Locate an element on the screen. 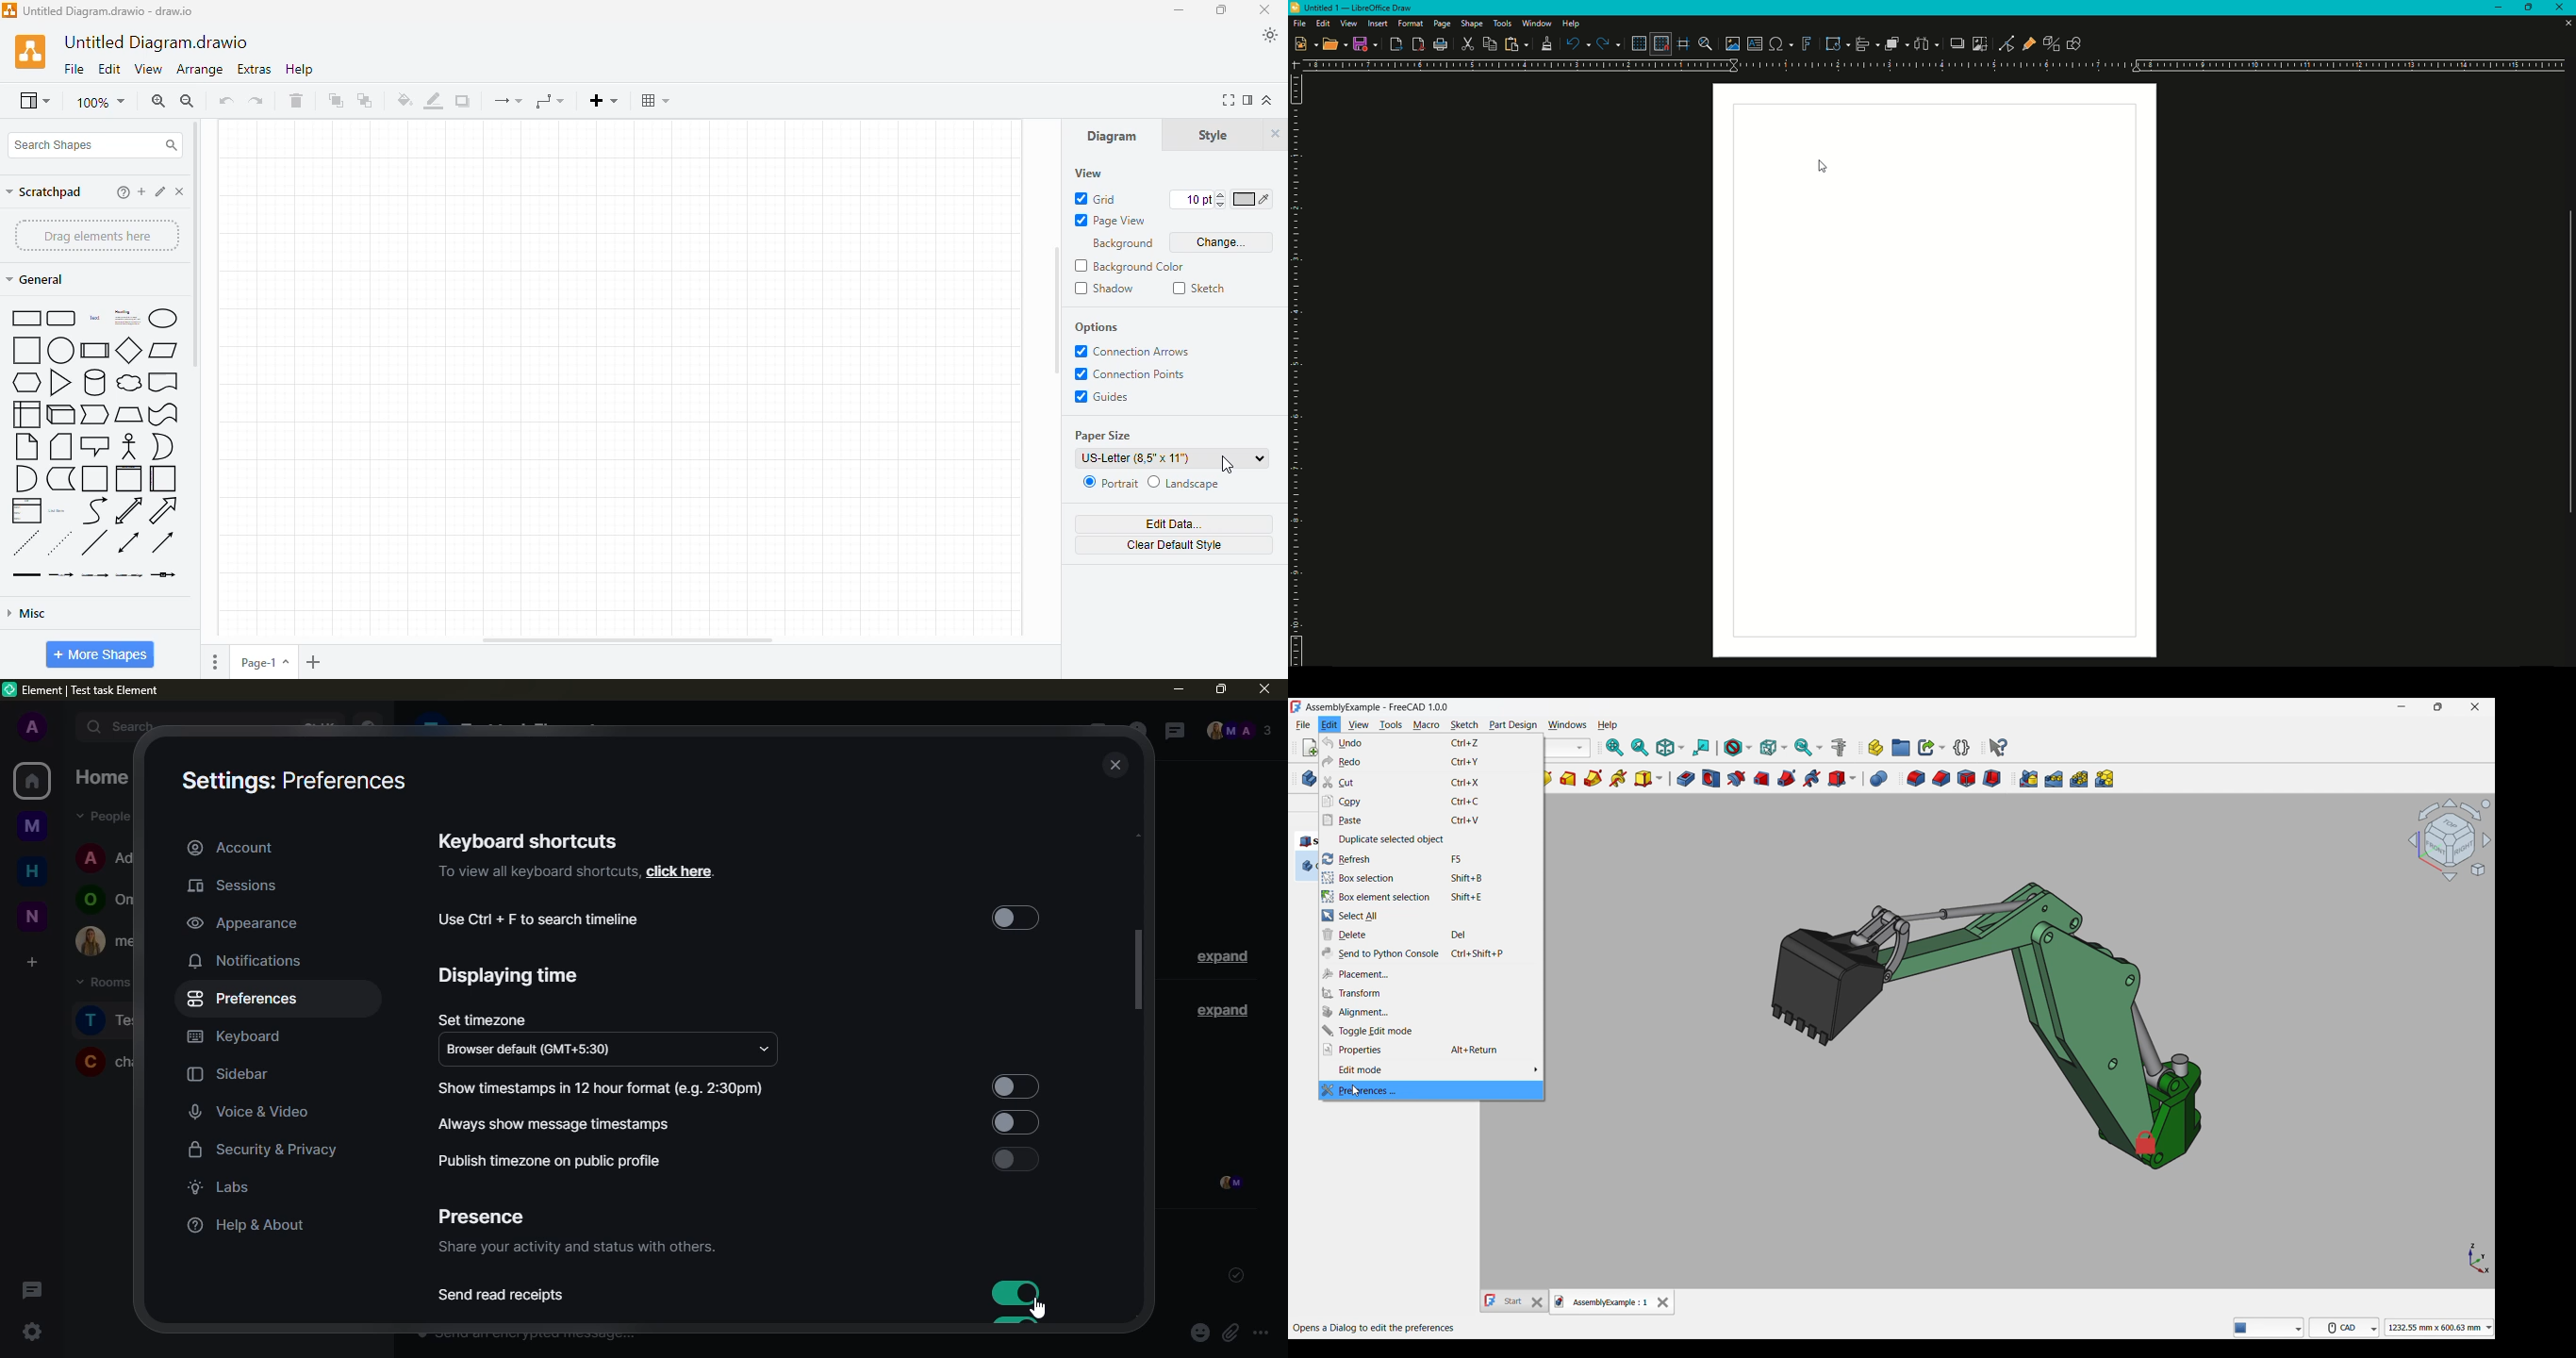  options is located at coordinates (1097, 328).